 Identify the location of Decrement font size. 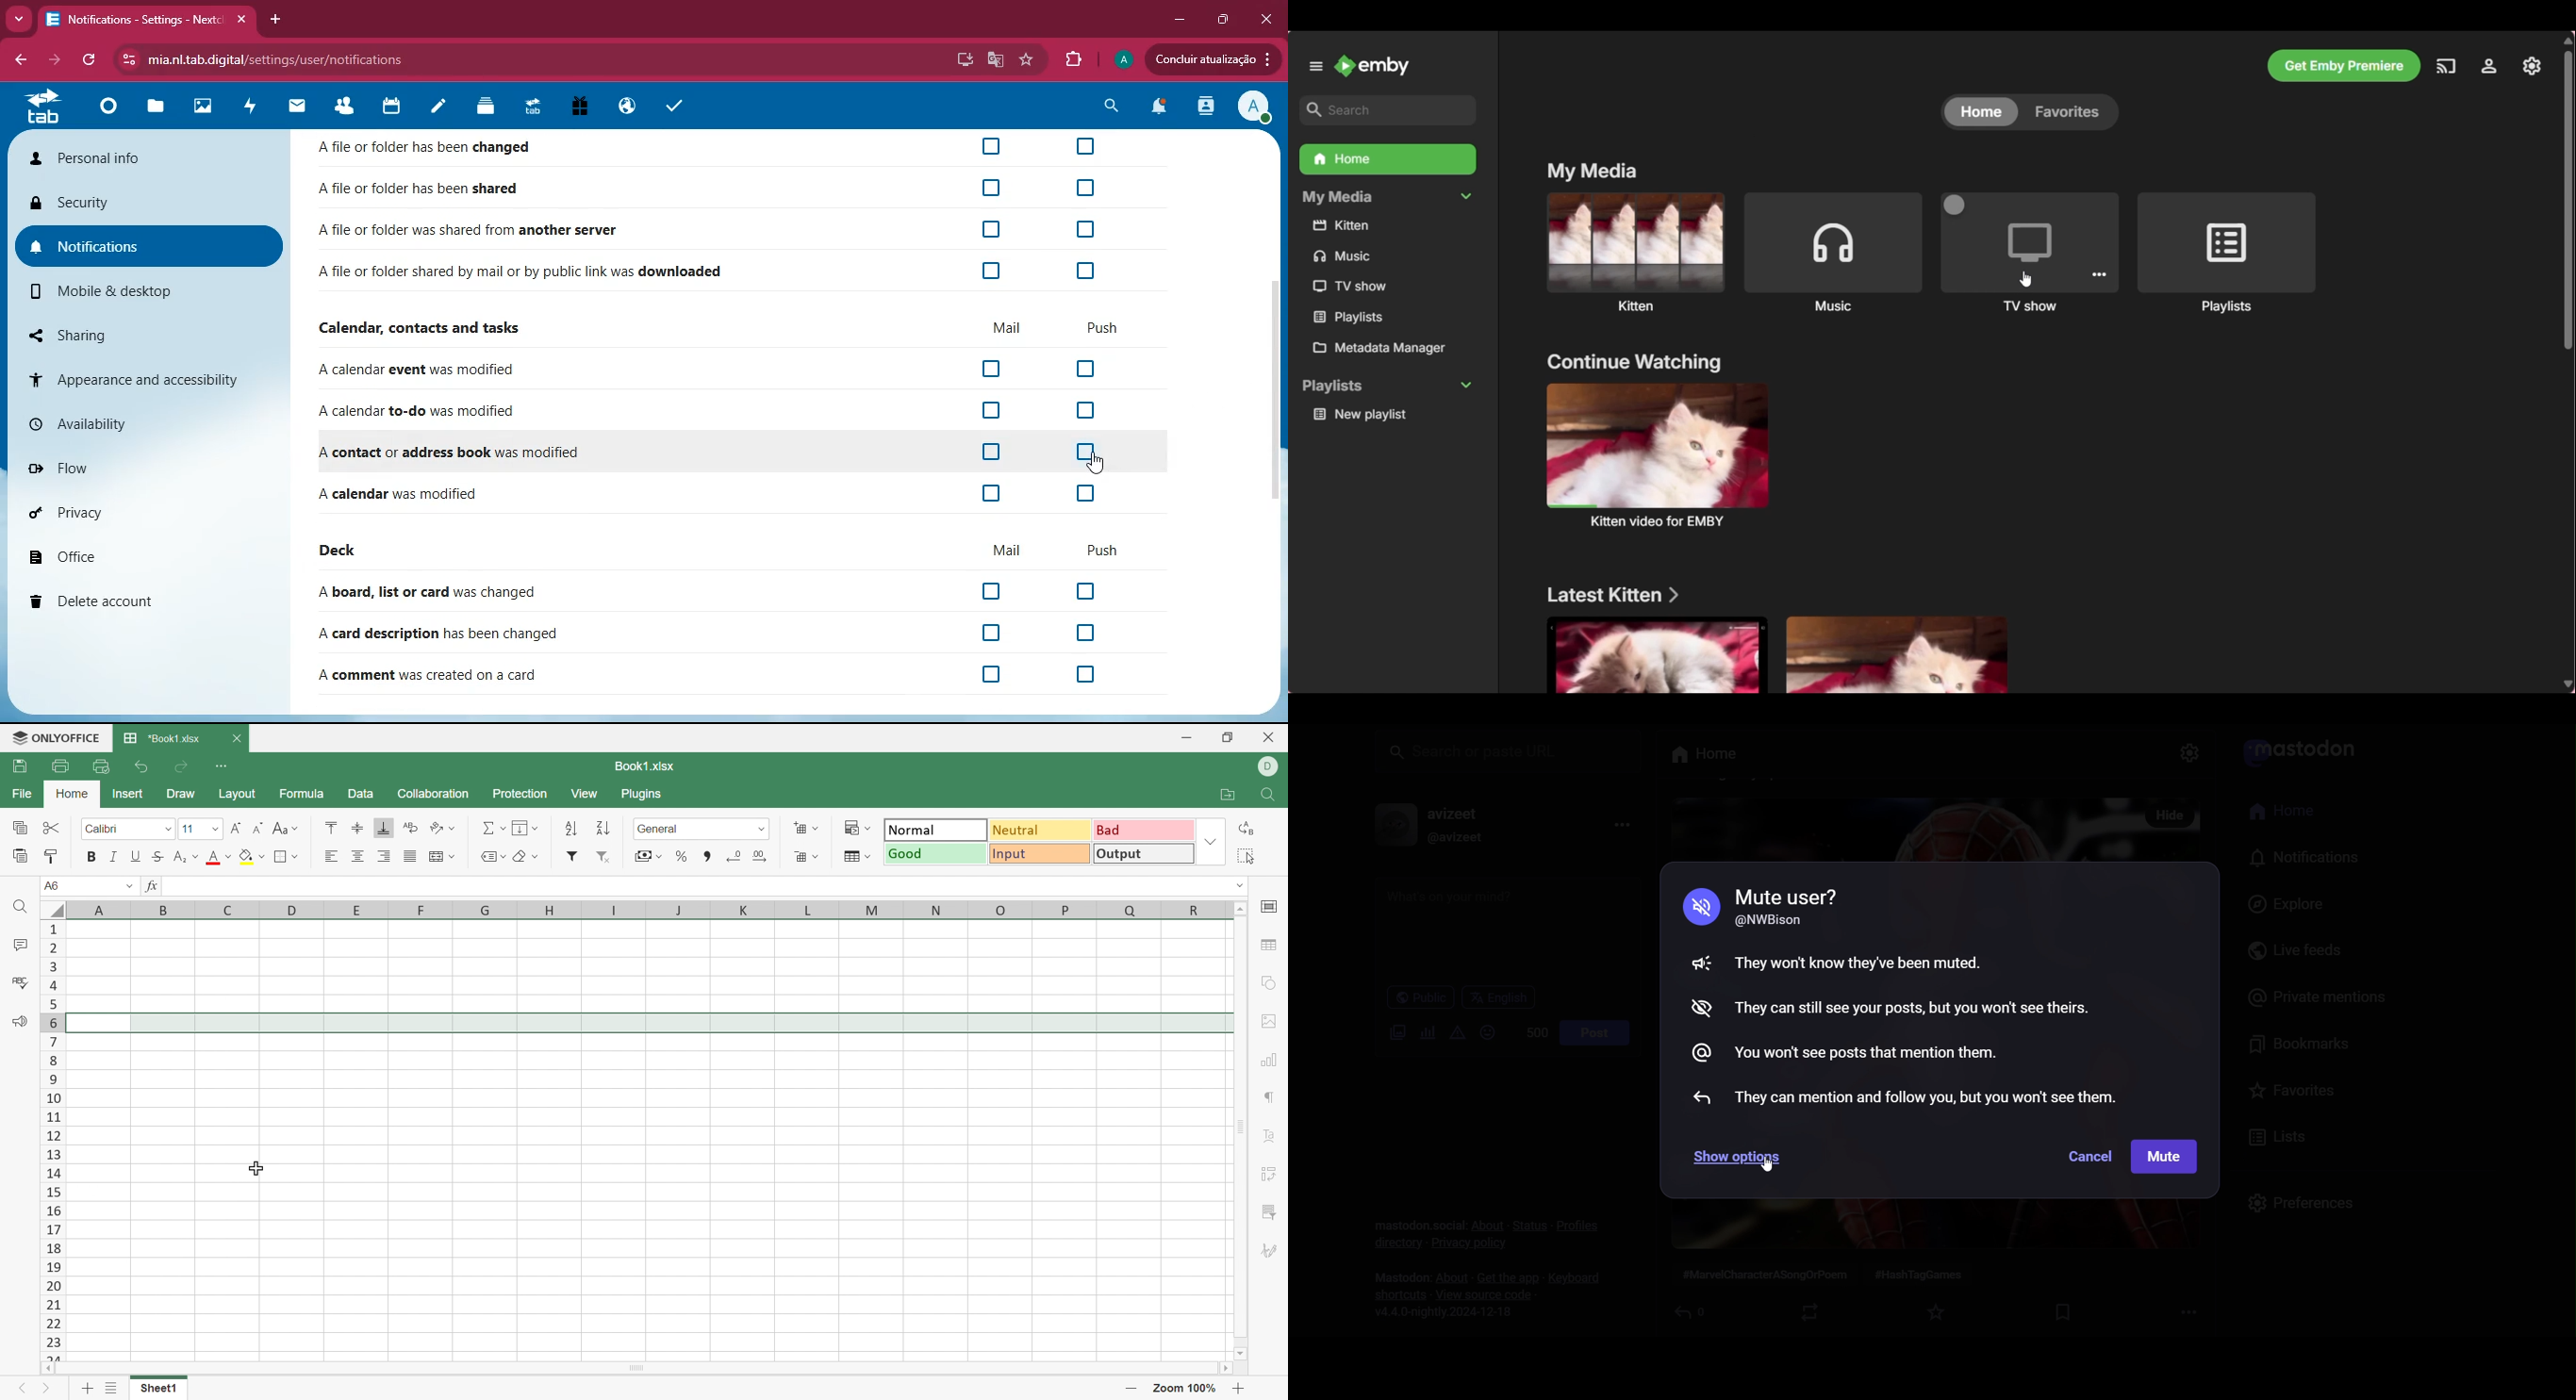
(256, 830).